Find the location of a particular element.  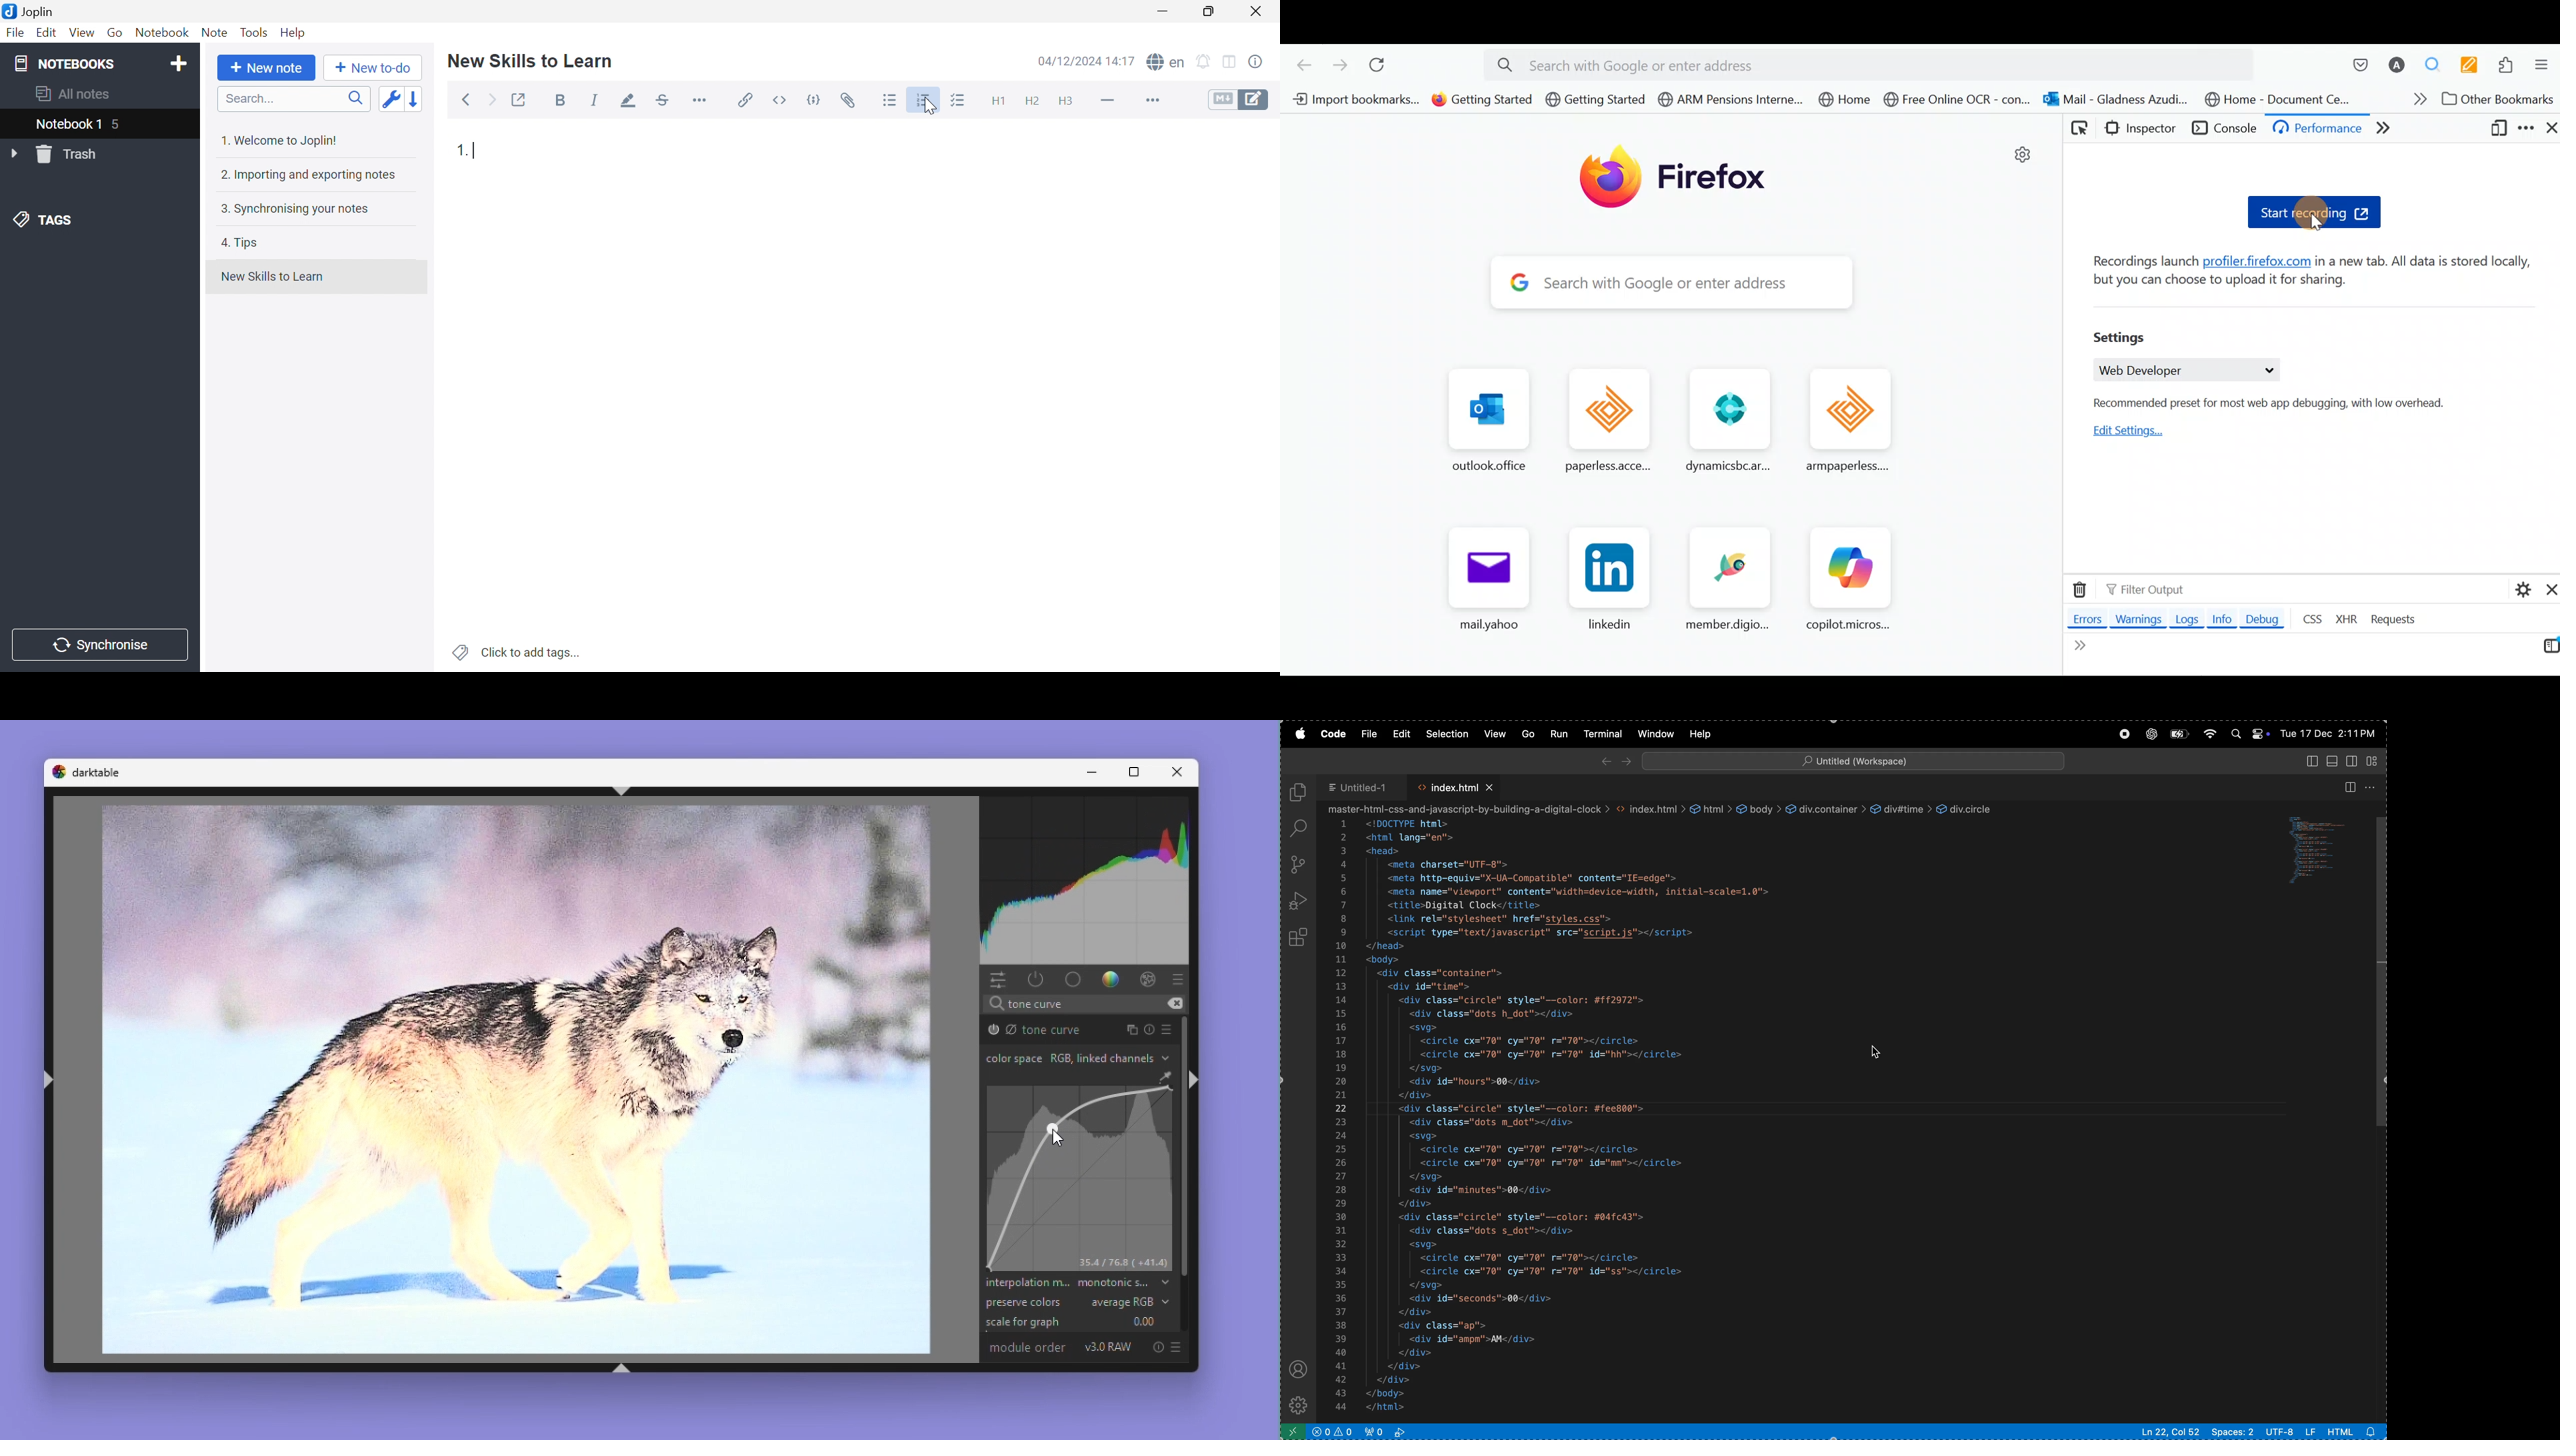

Attach file is located at coordinates (848, 101).